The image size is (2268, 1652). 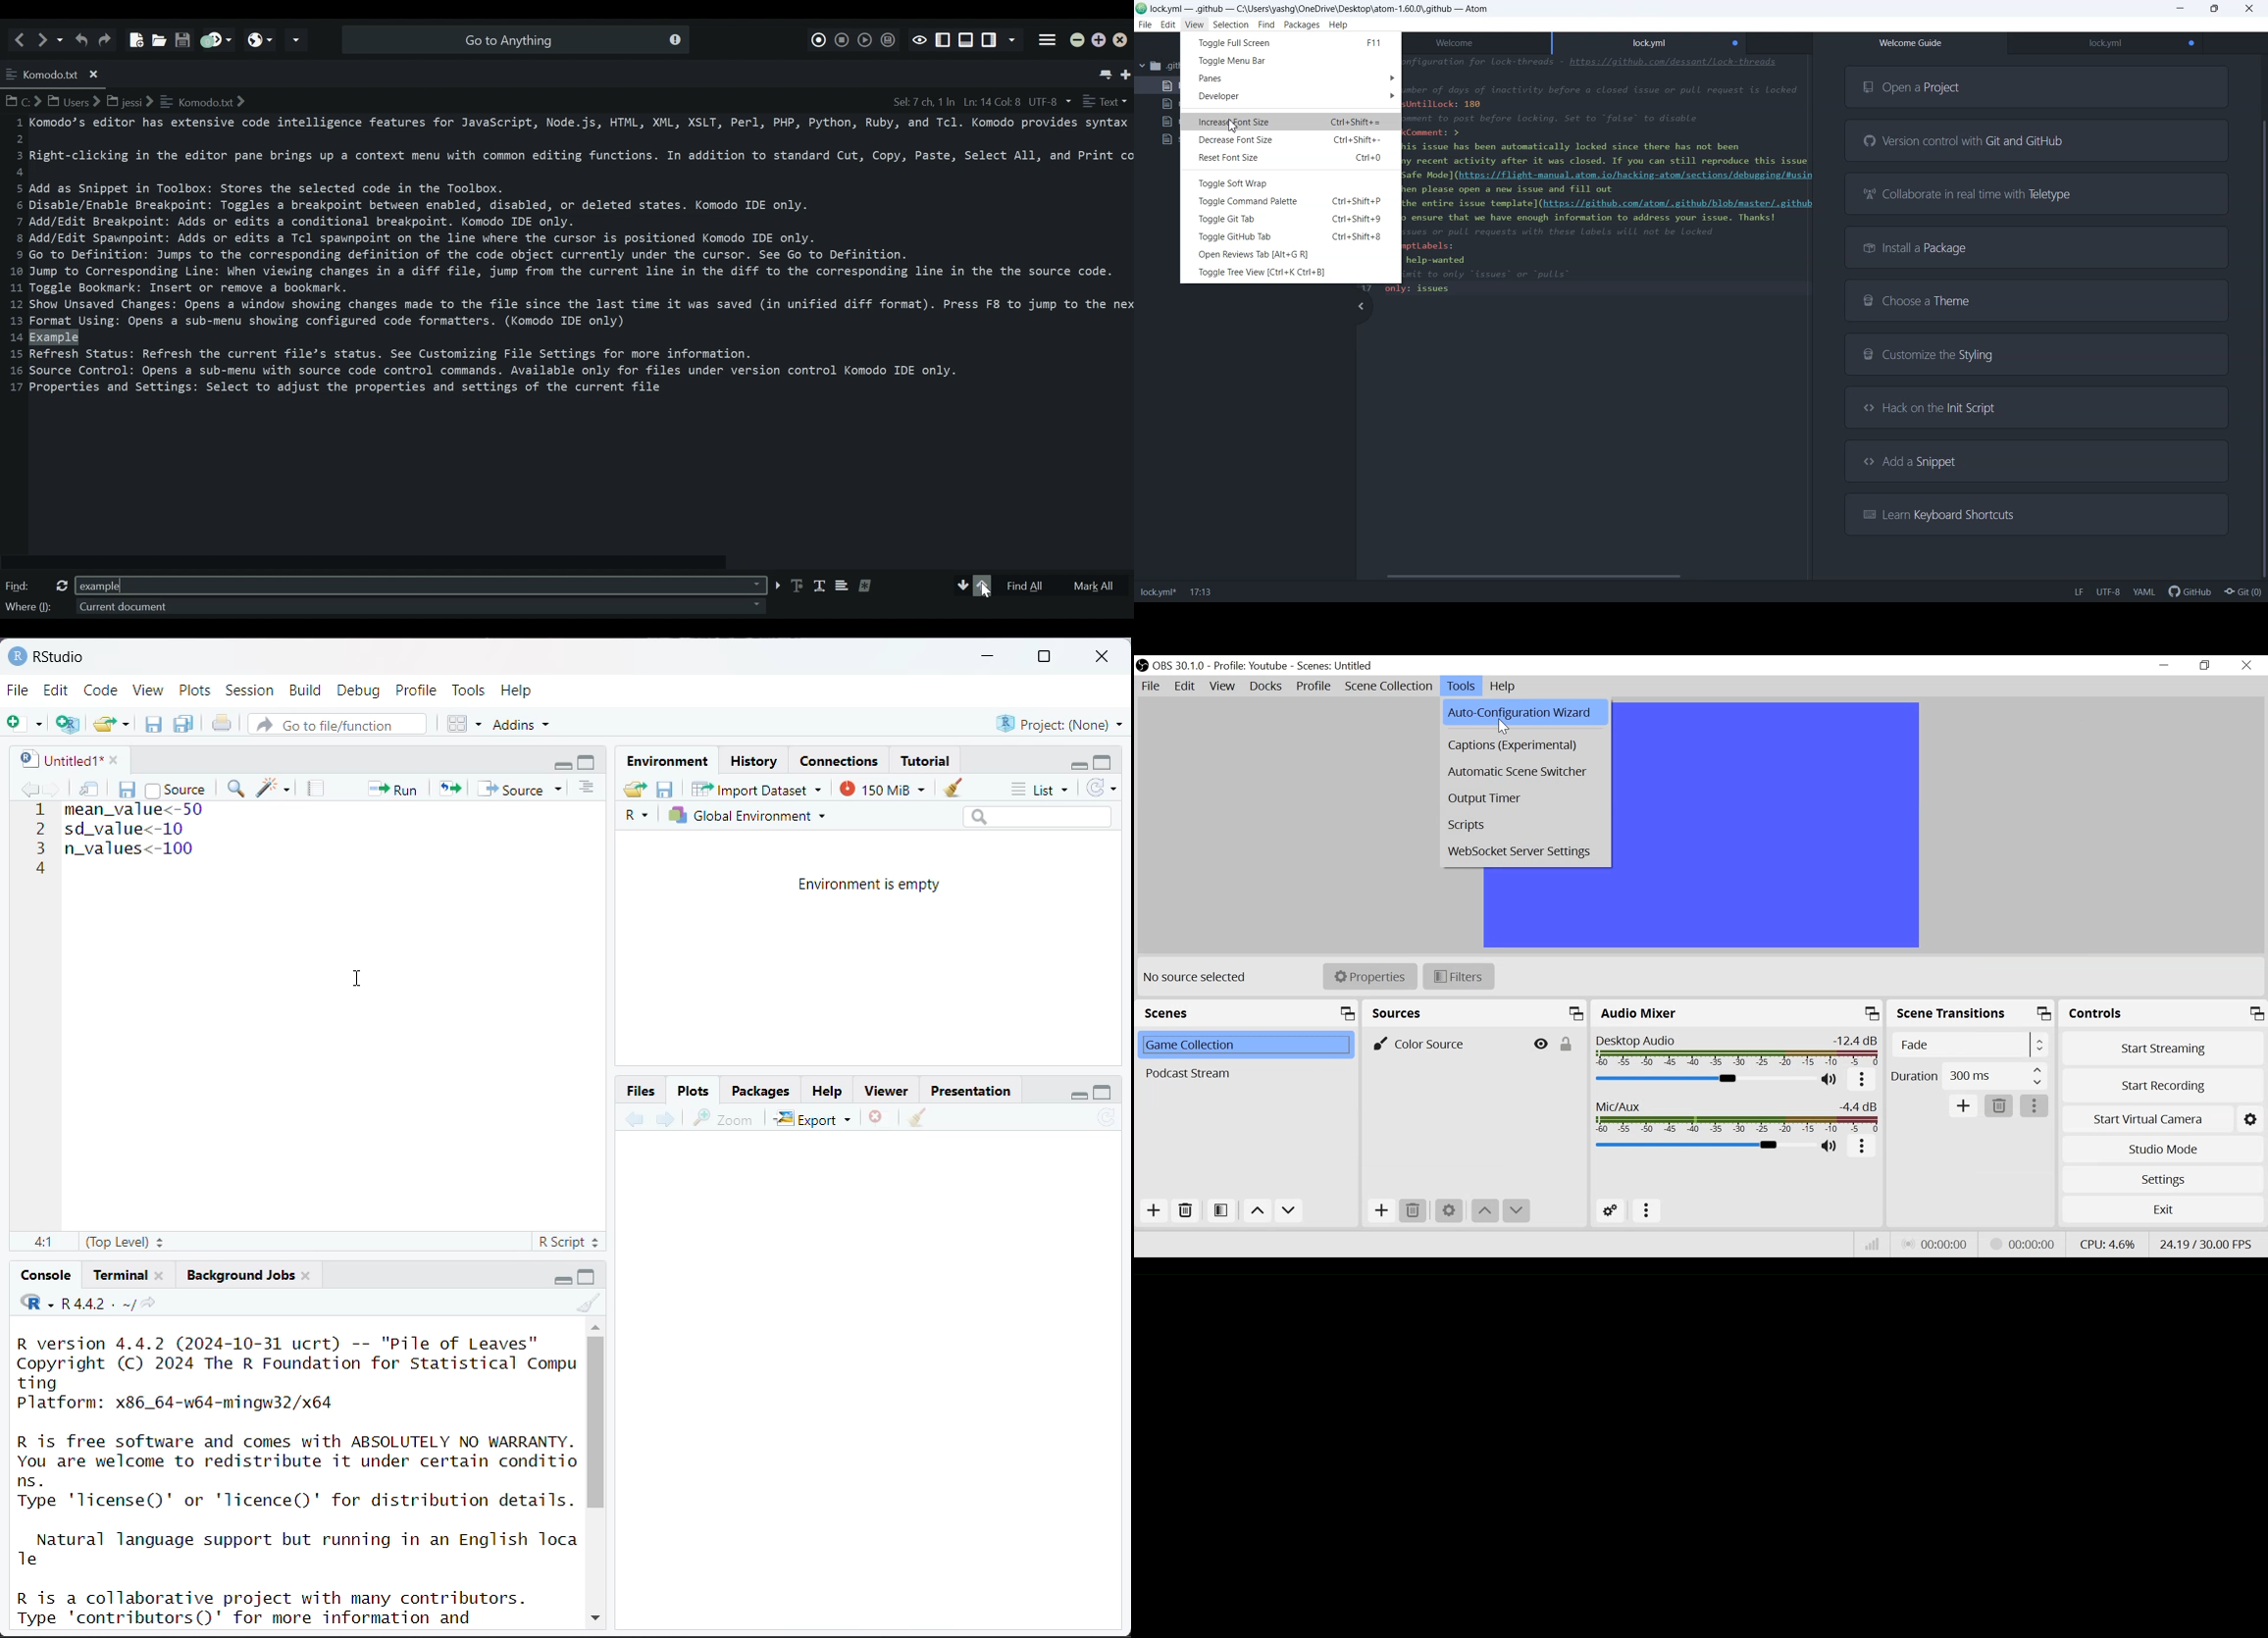 What do you see at coordinates (570, 1244) in the screenshot?
I see `R script` at bounding box center [570, 1244].